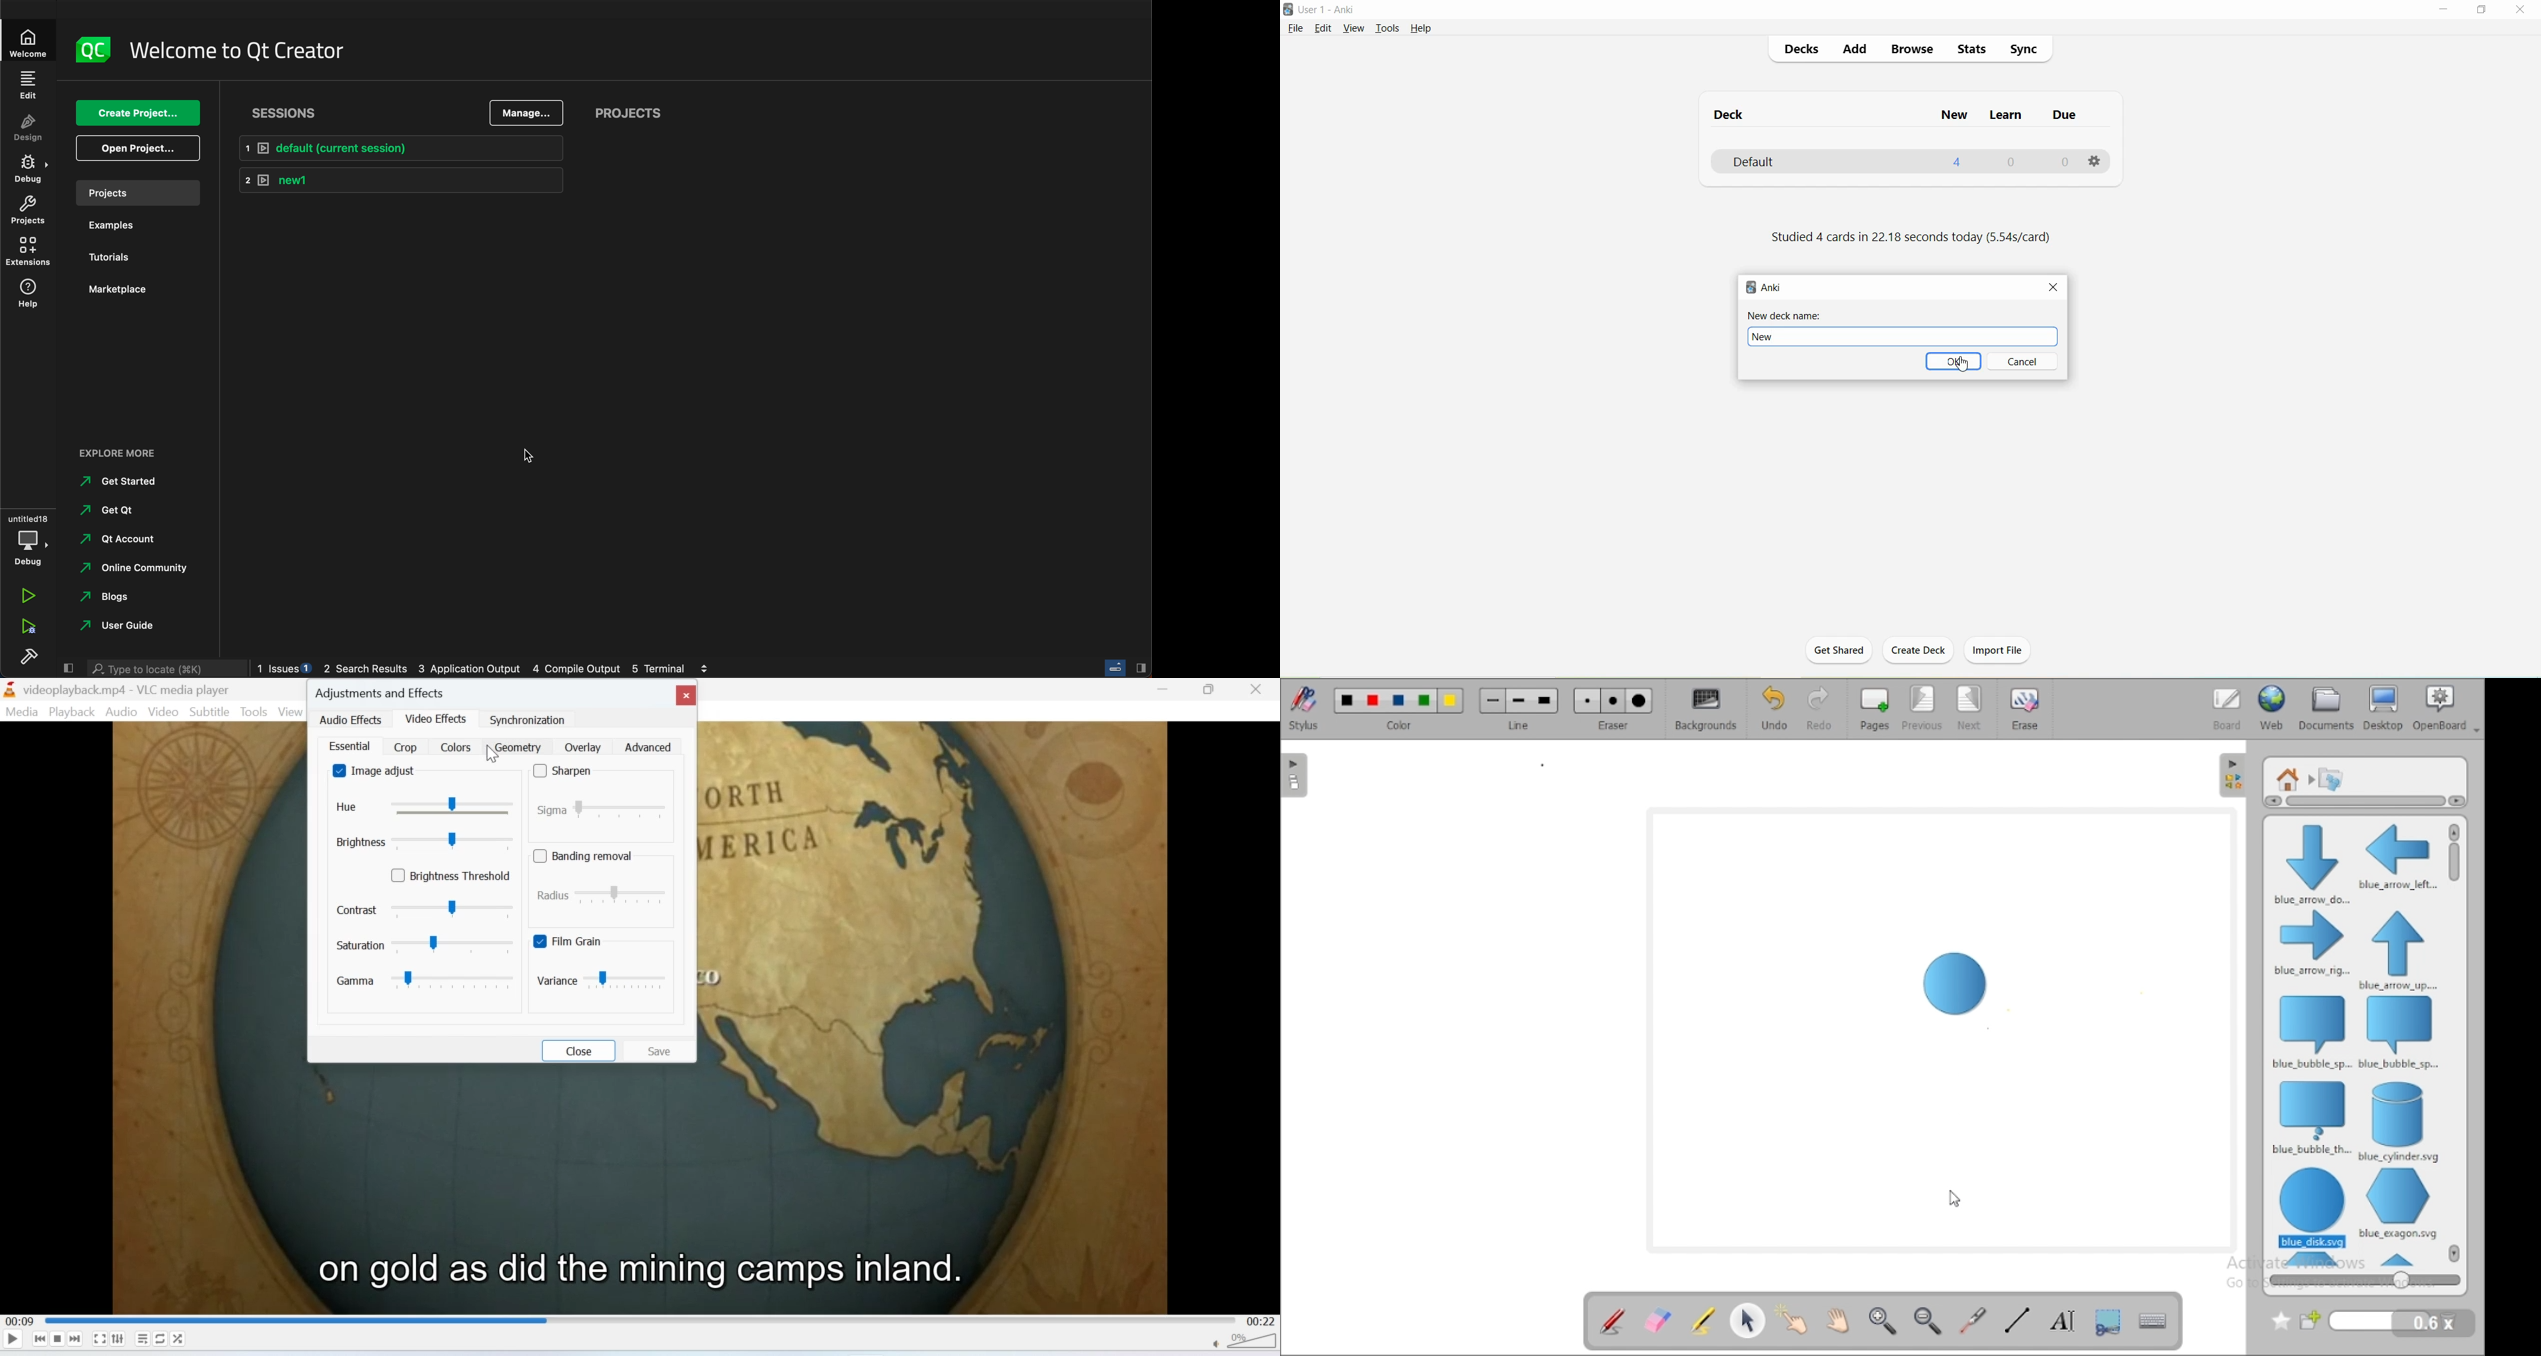 This screenshot has height=1372, width=2548. Describe the element at coordinates (2003, 116) in the screenshot. I see `Learn` at that location.